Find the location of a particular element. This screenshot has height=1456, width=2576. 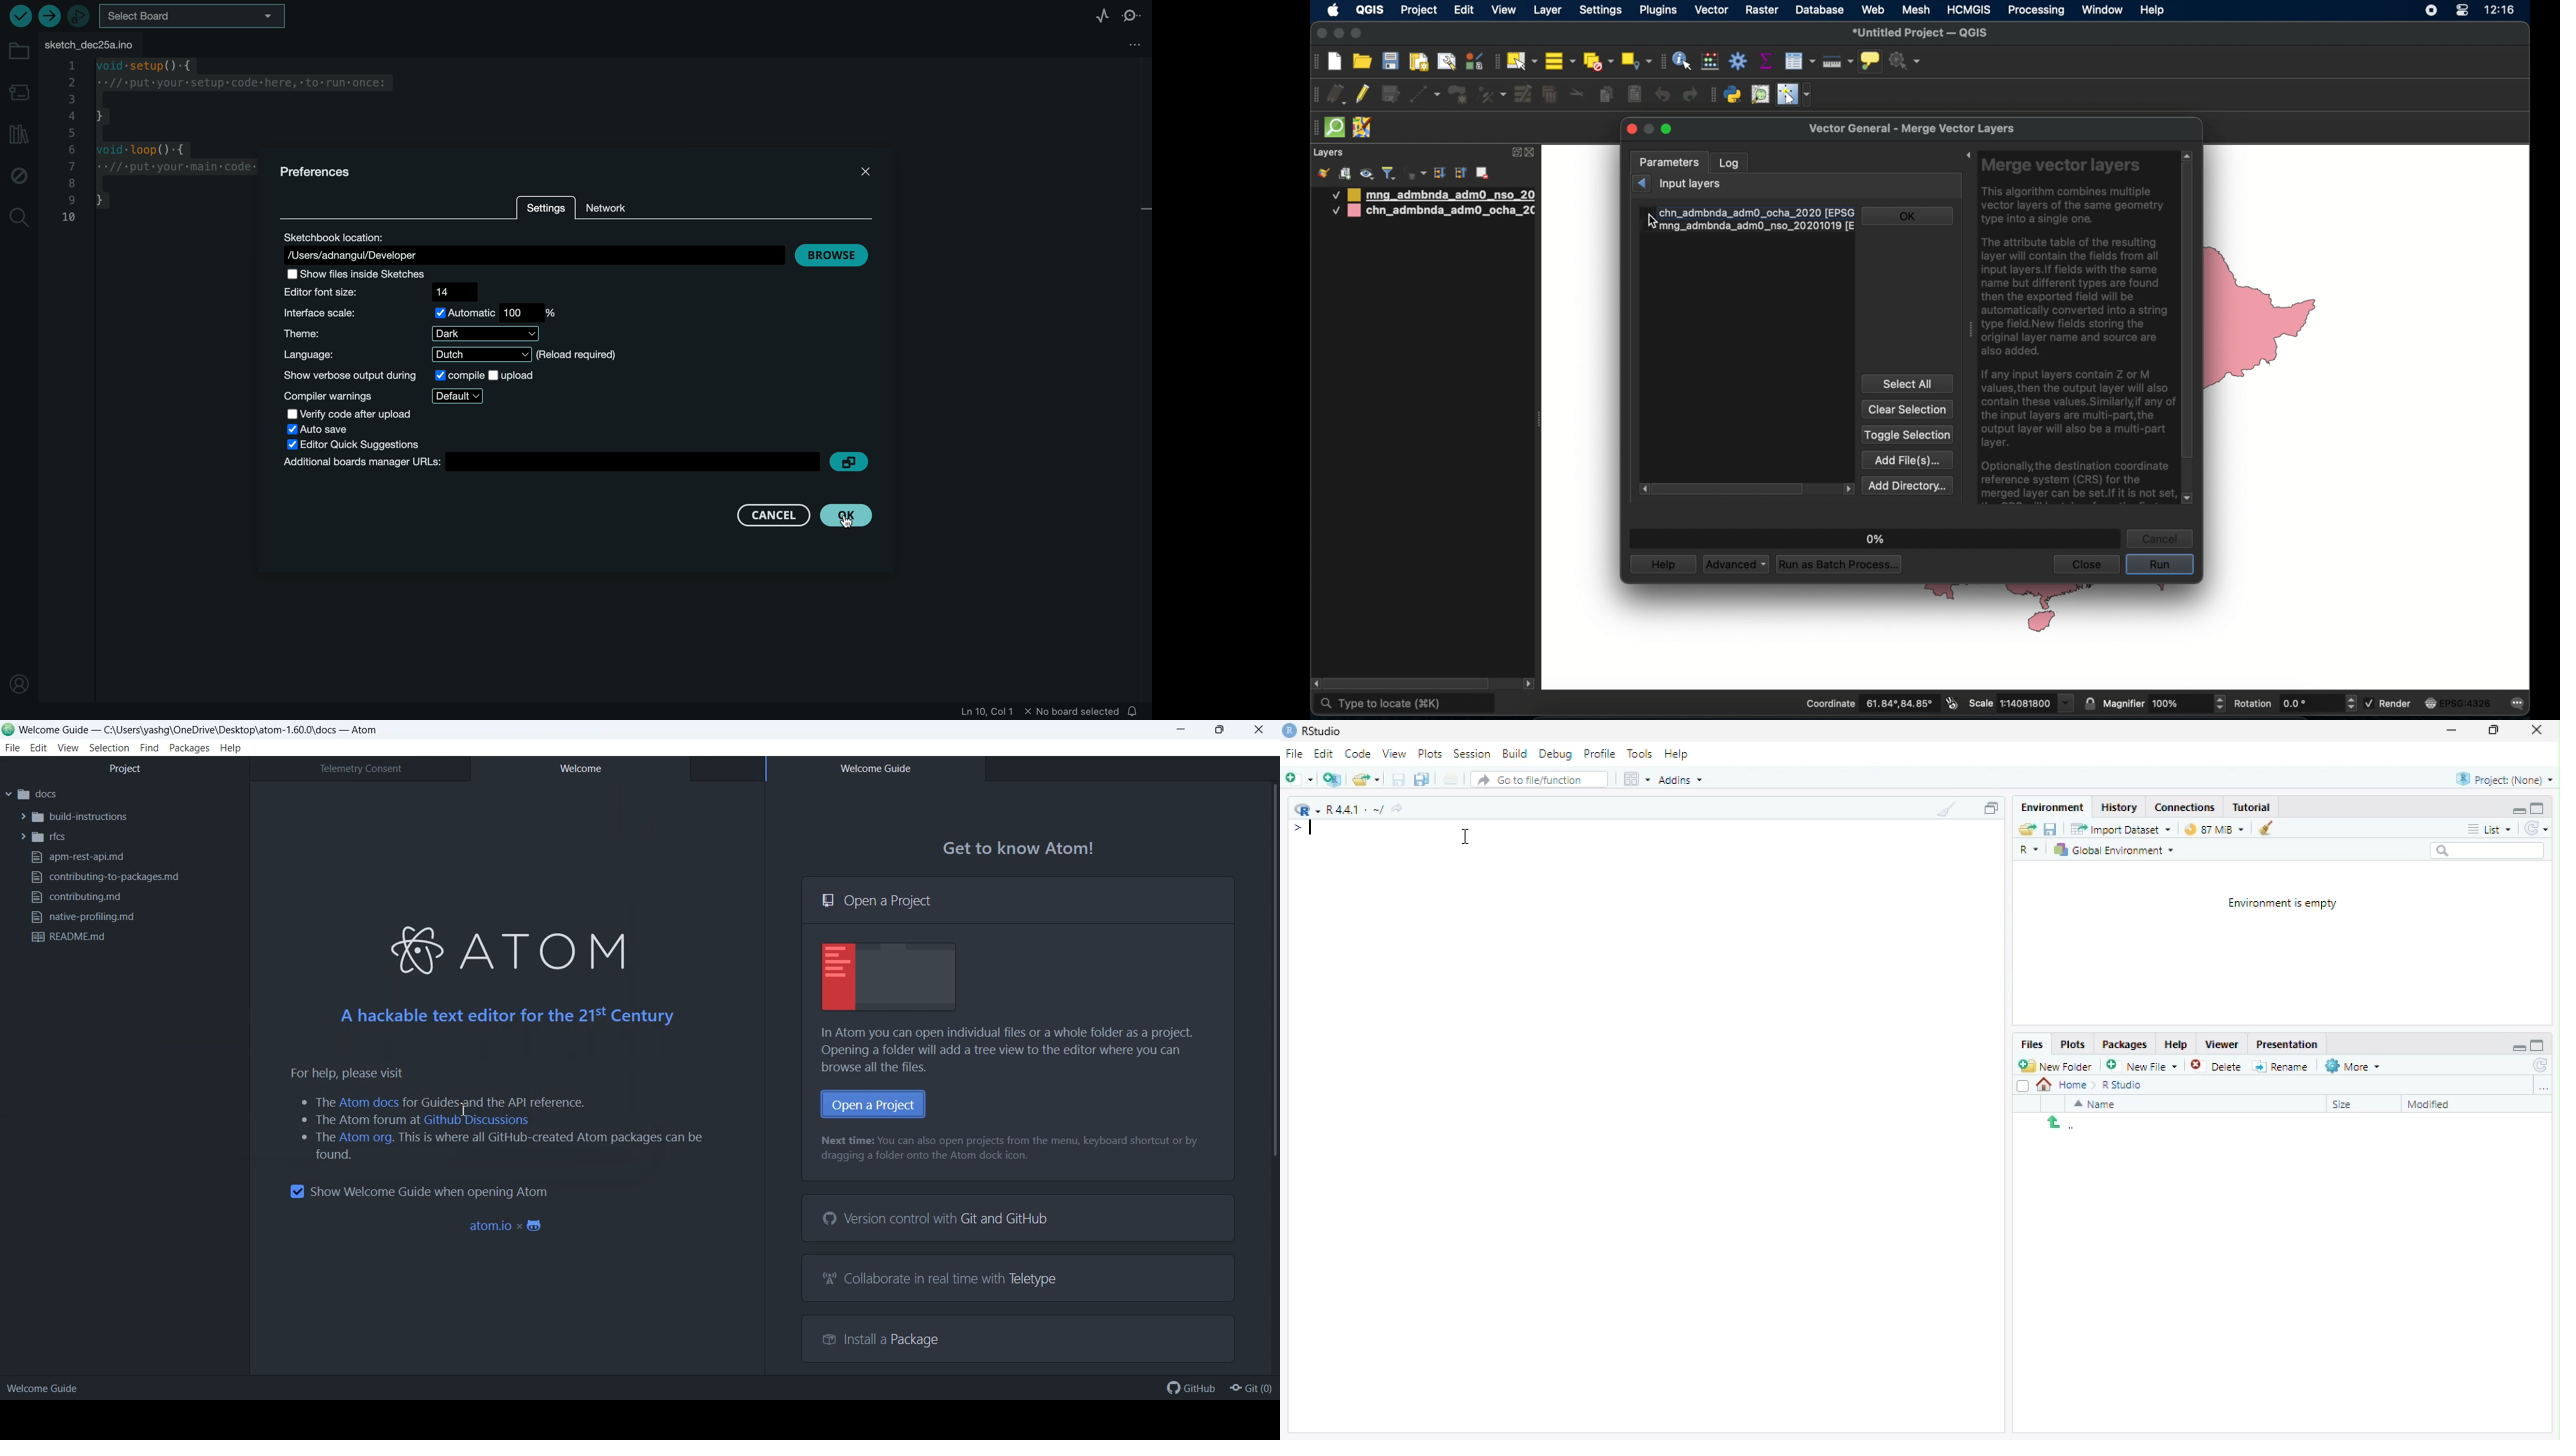

minimize is located at coordinates (1338, 35).